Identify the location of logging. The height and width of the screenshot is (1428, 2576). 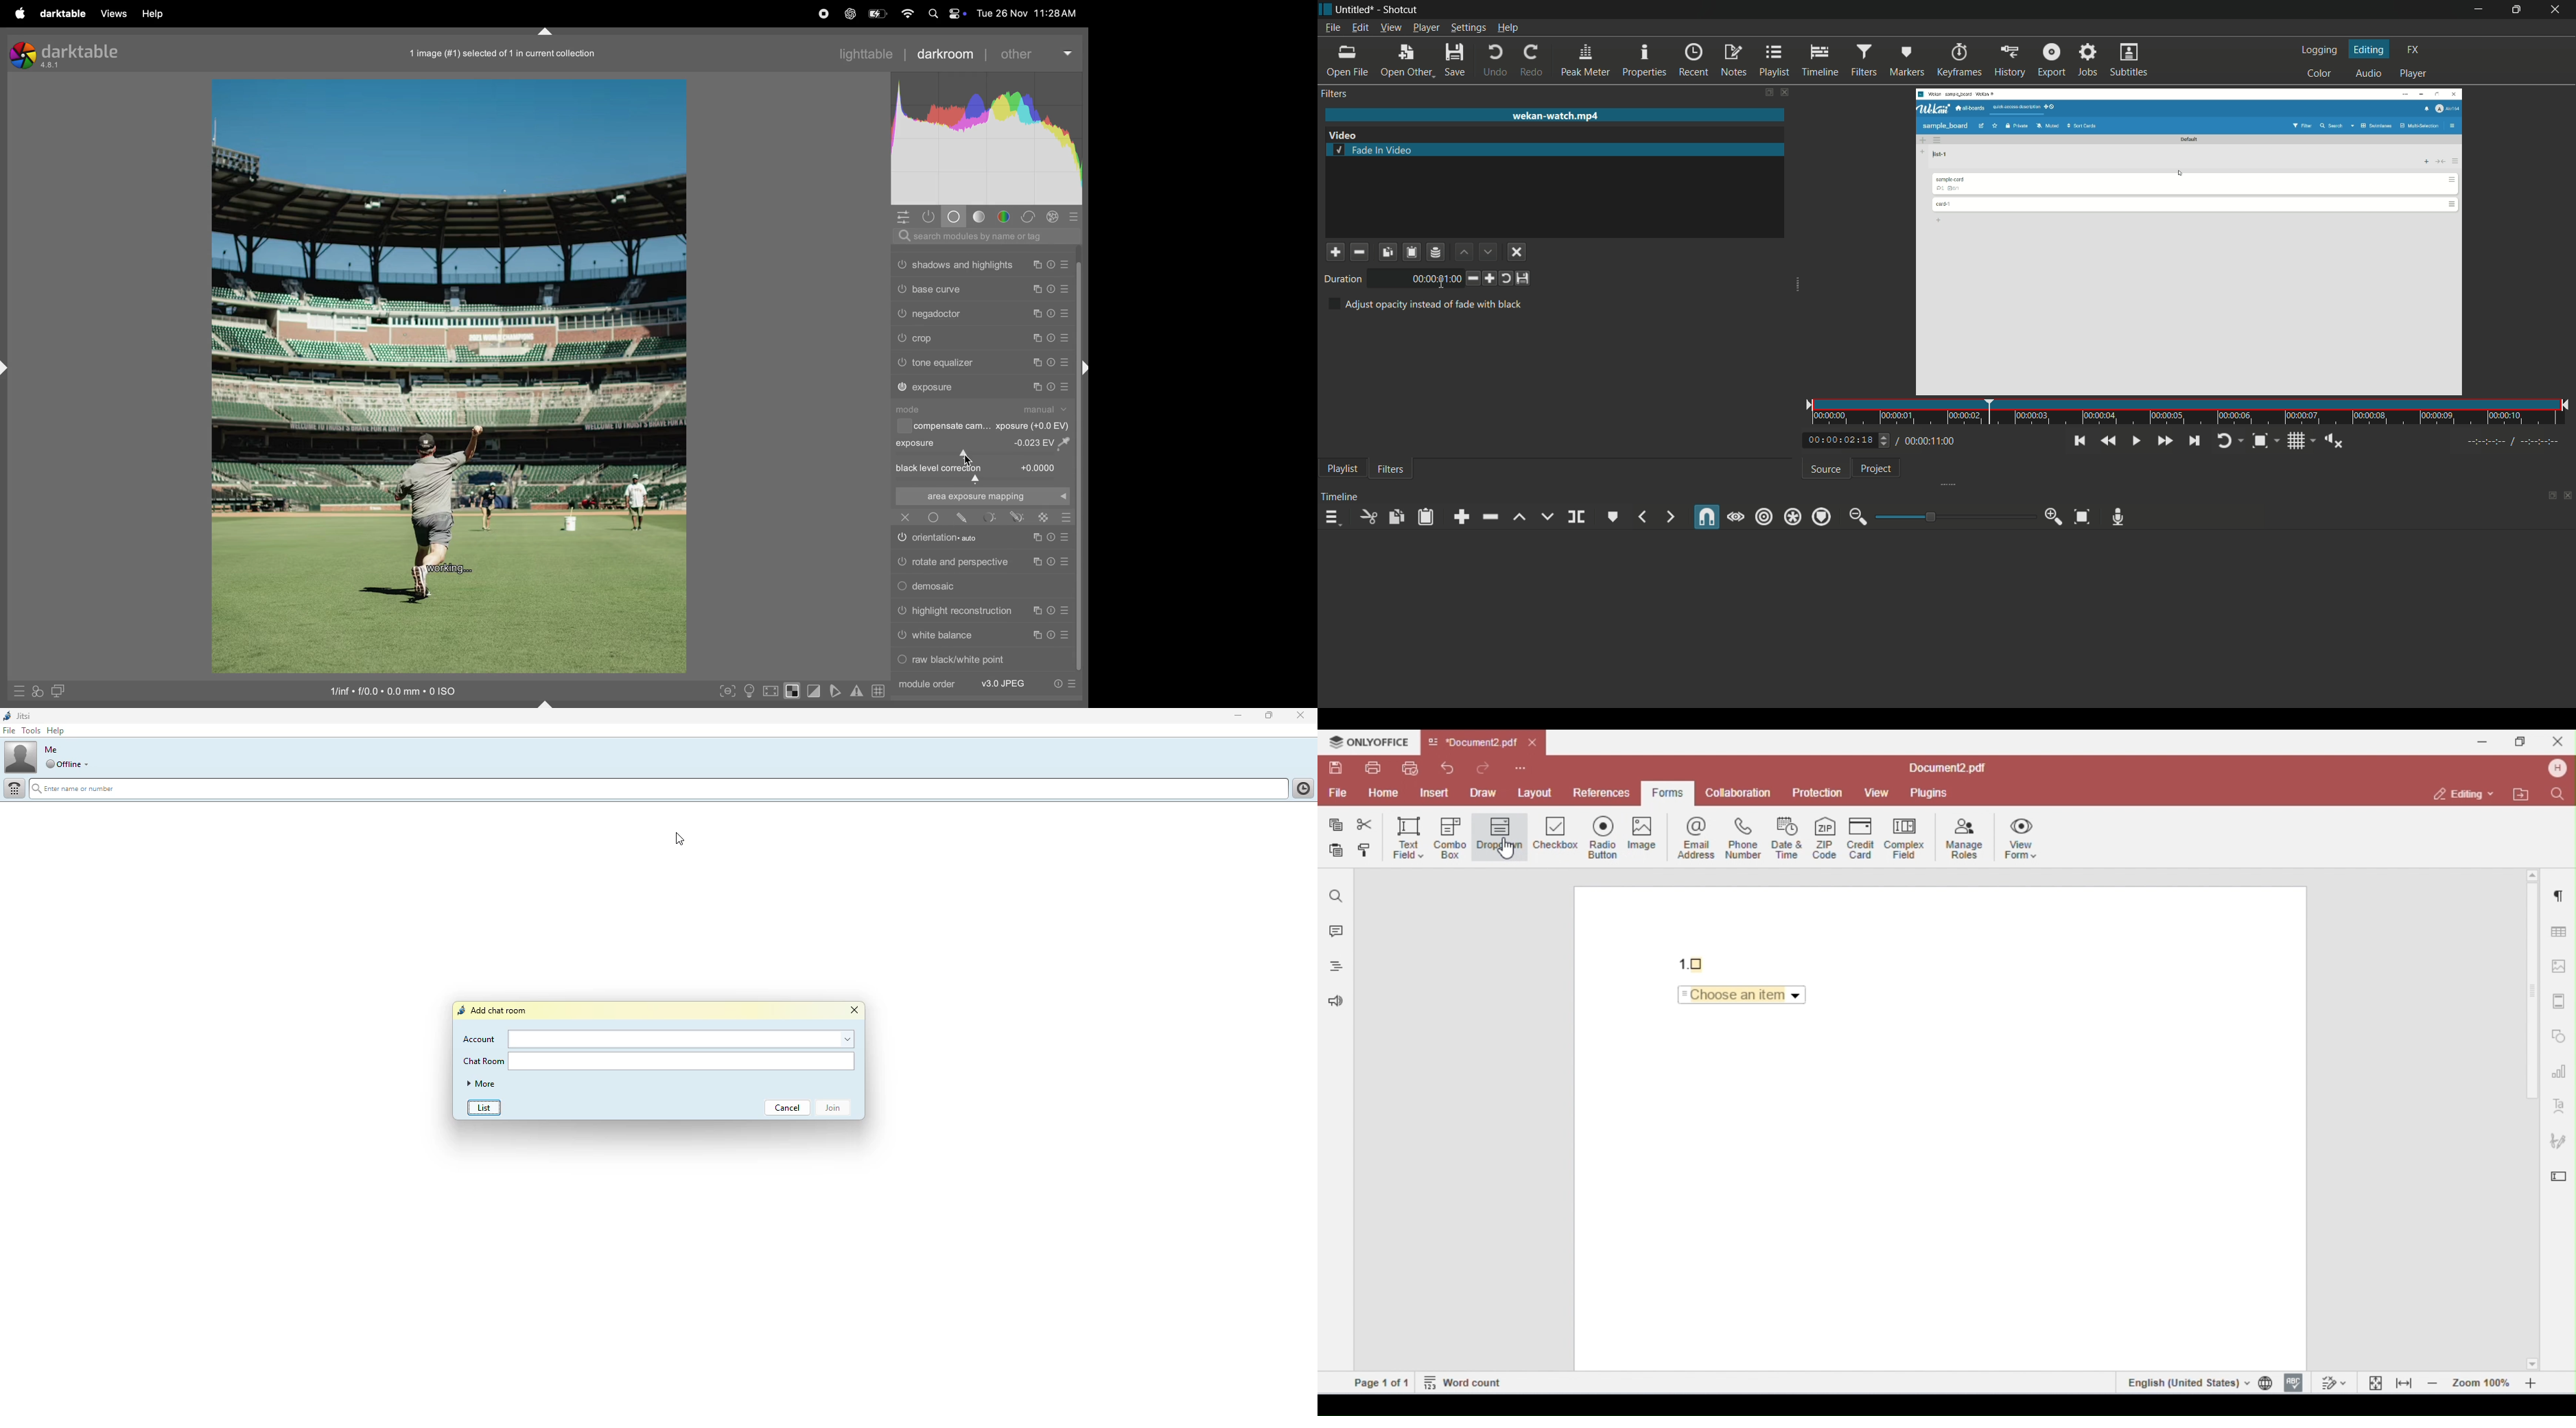
(2322, 50).